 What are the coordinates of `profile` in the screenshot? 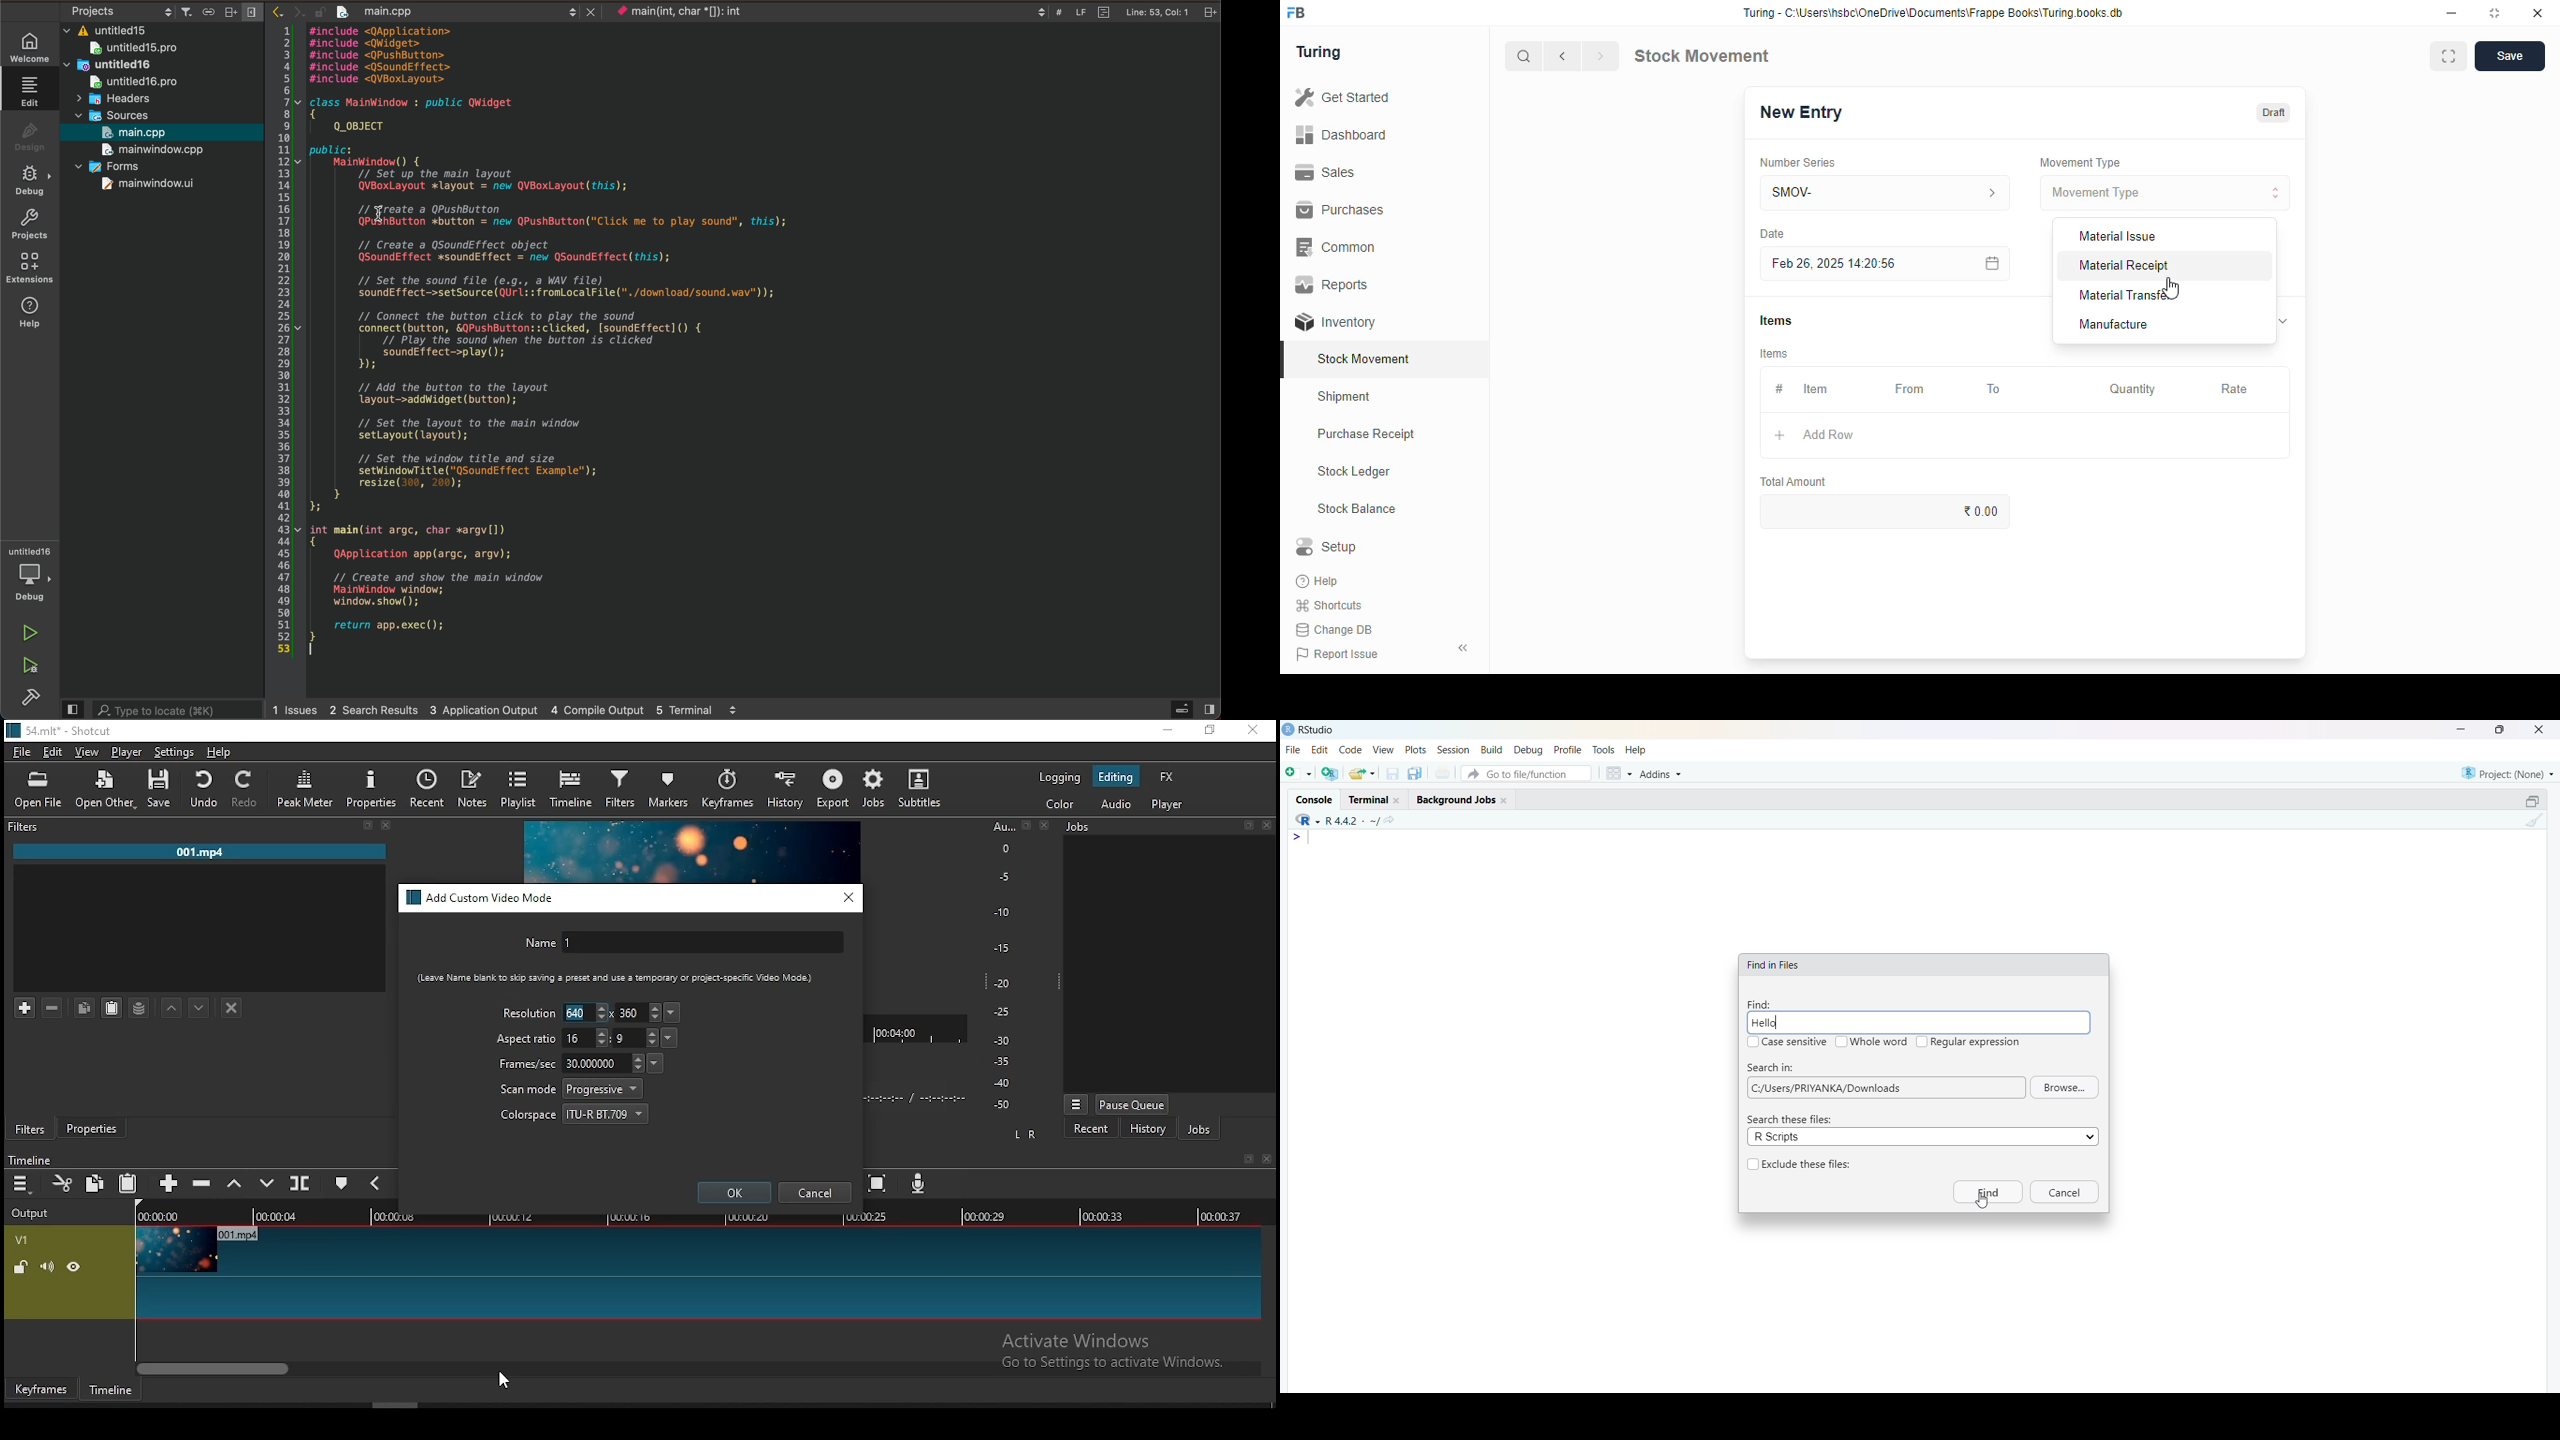 It's located at (1570, 750).